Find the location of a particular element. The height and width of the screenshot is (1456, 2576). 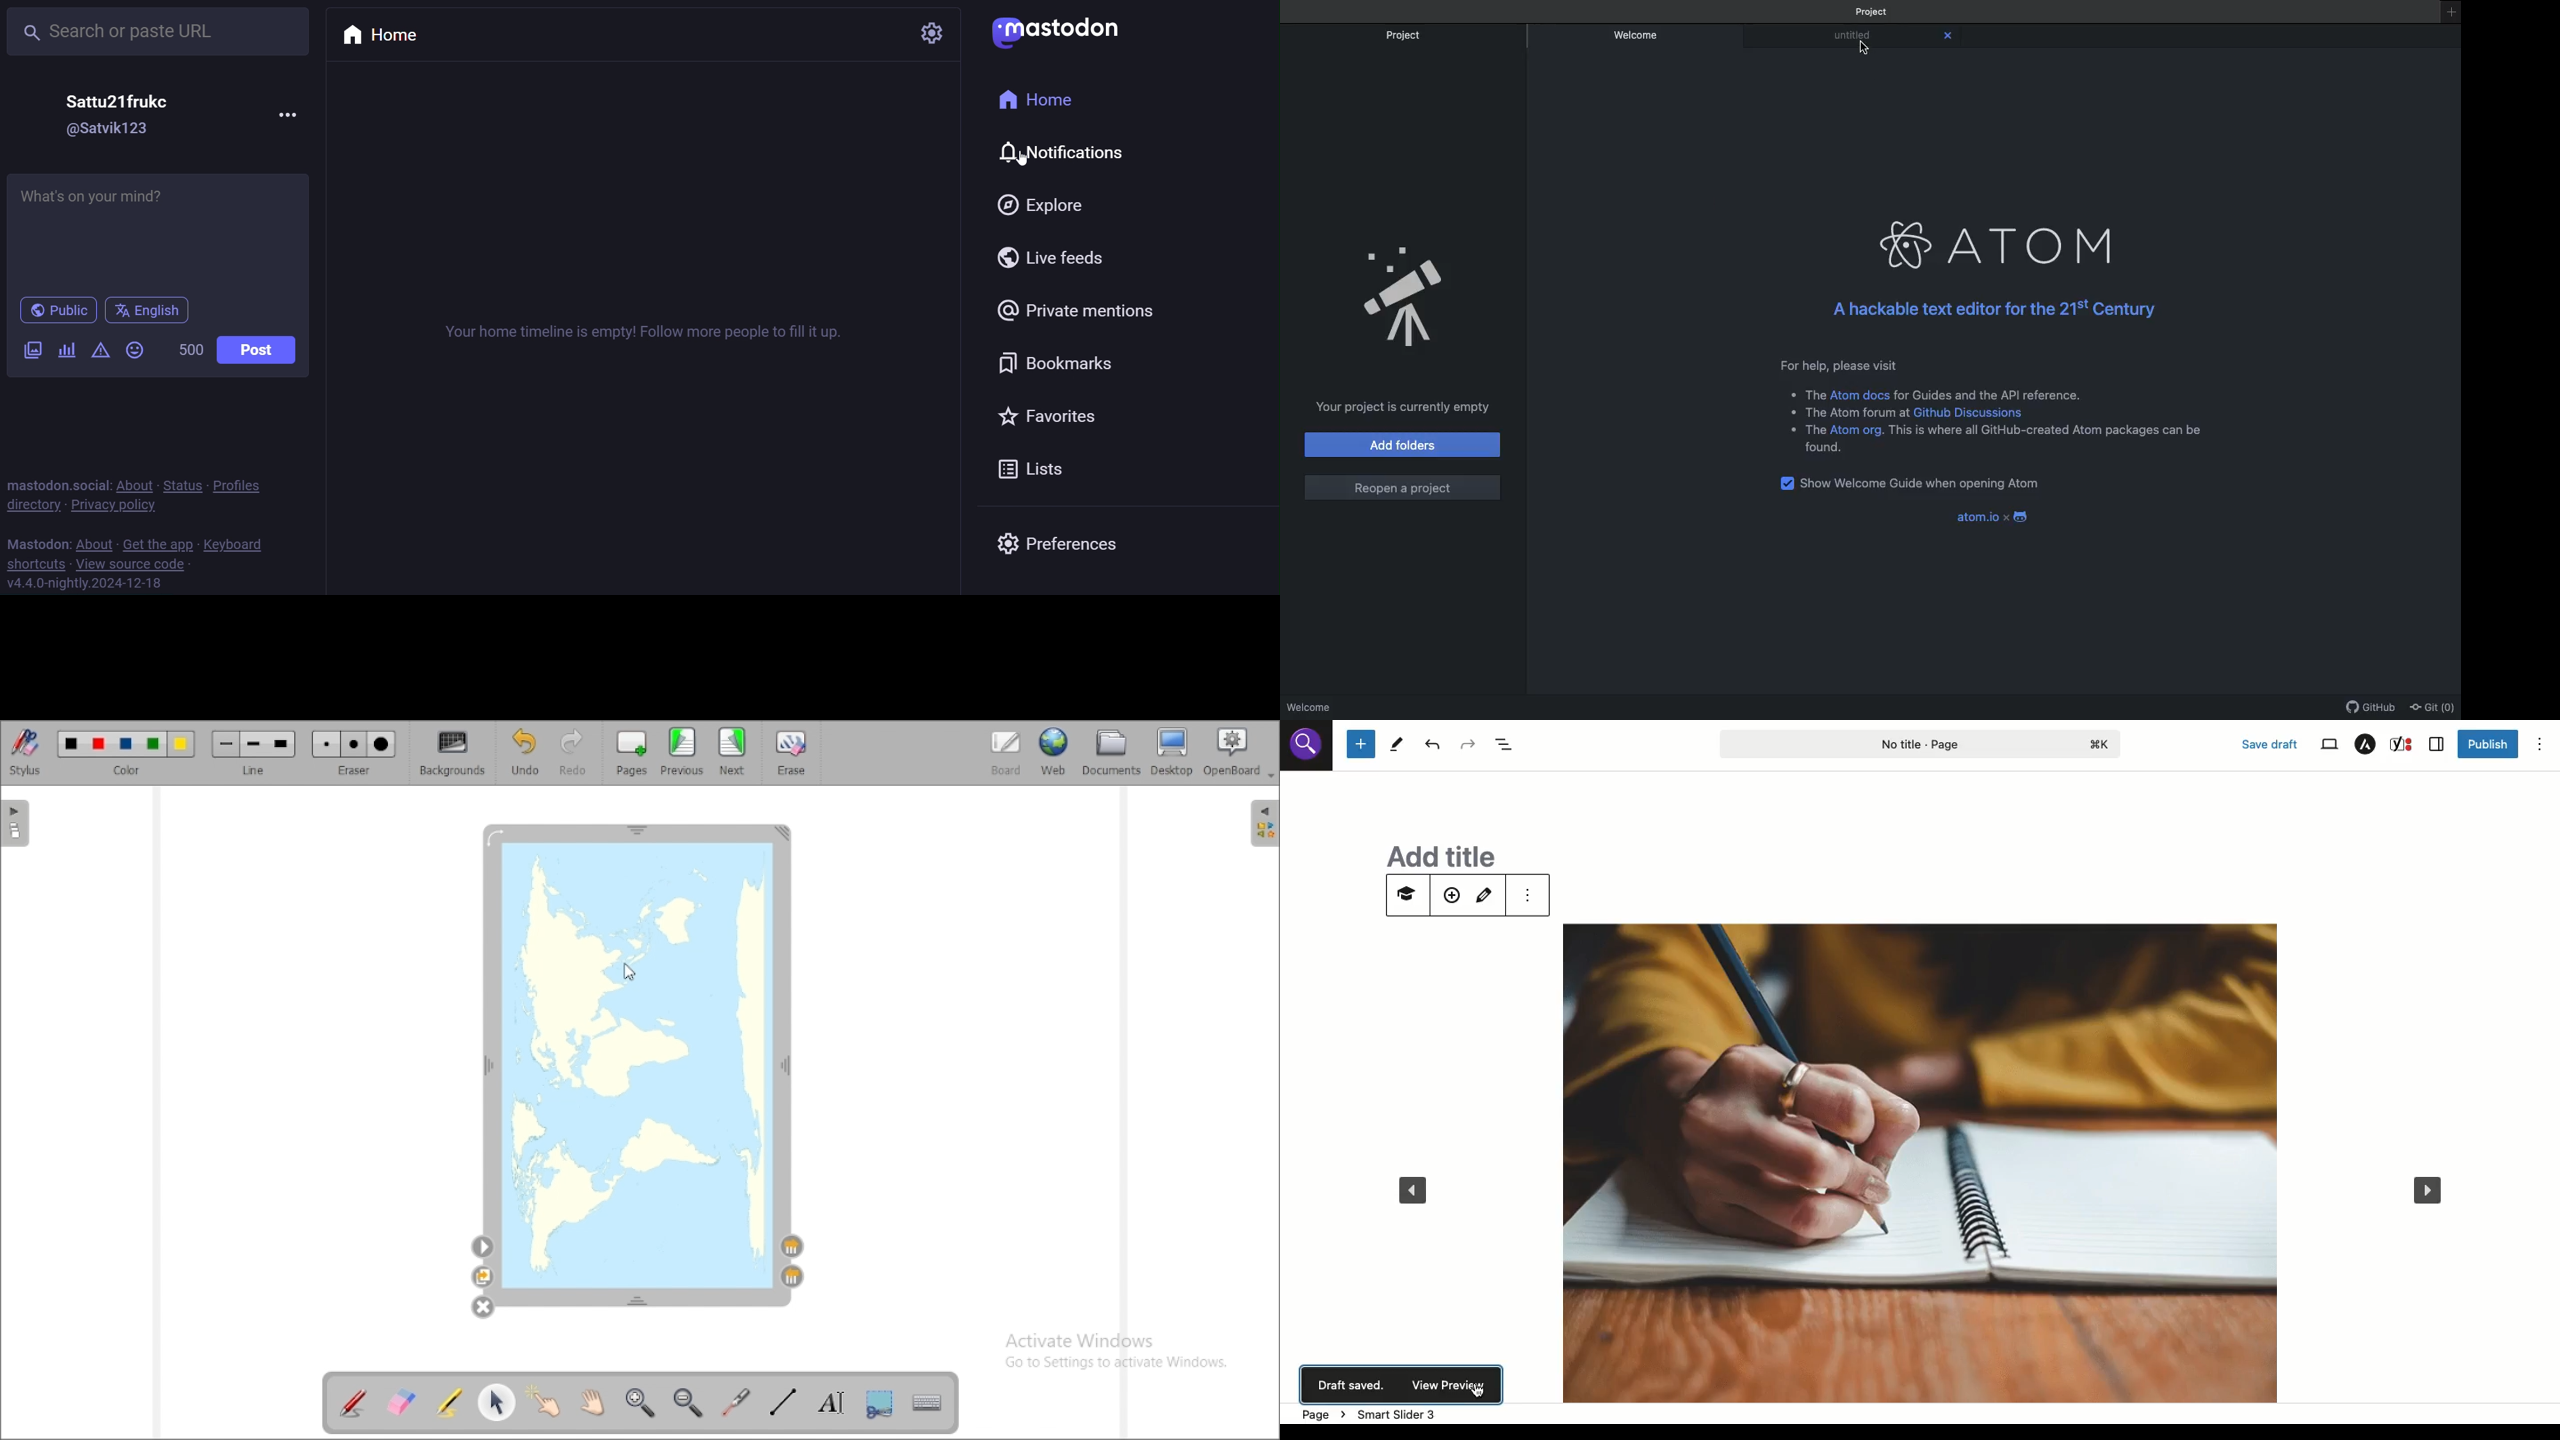

Smart slider is located at coordinates (1405, 898).